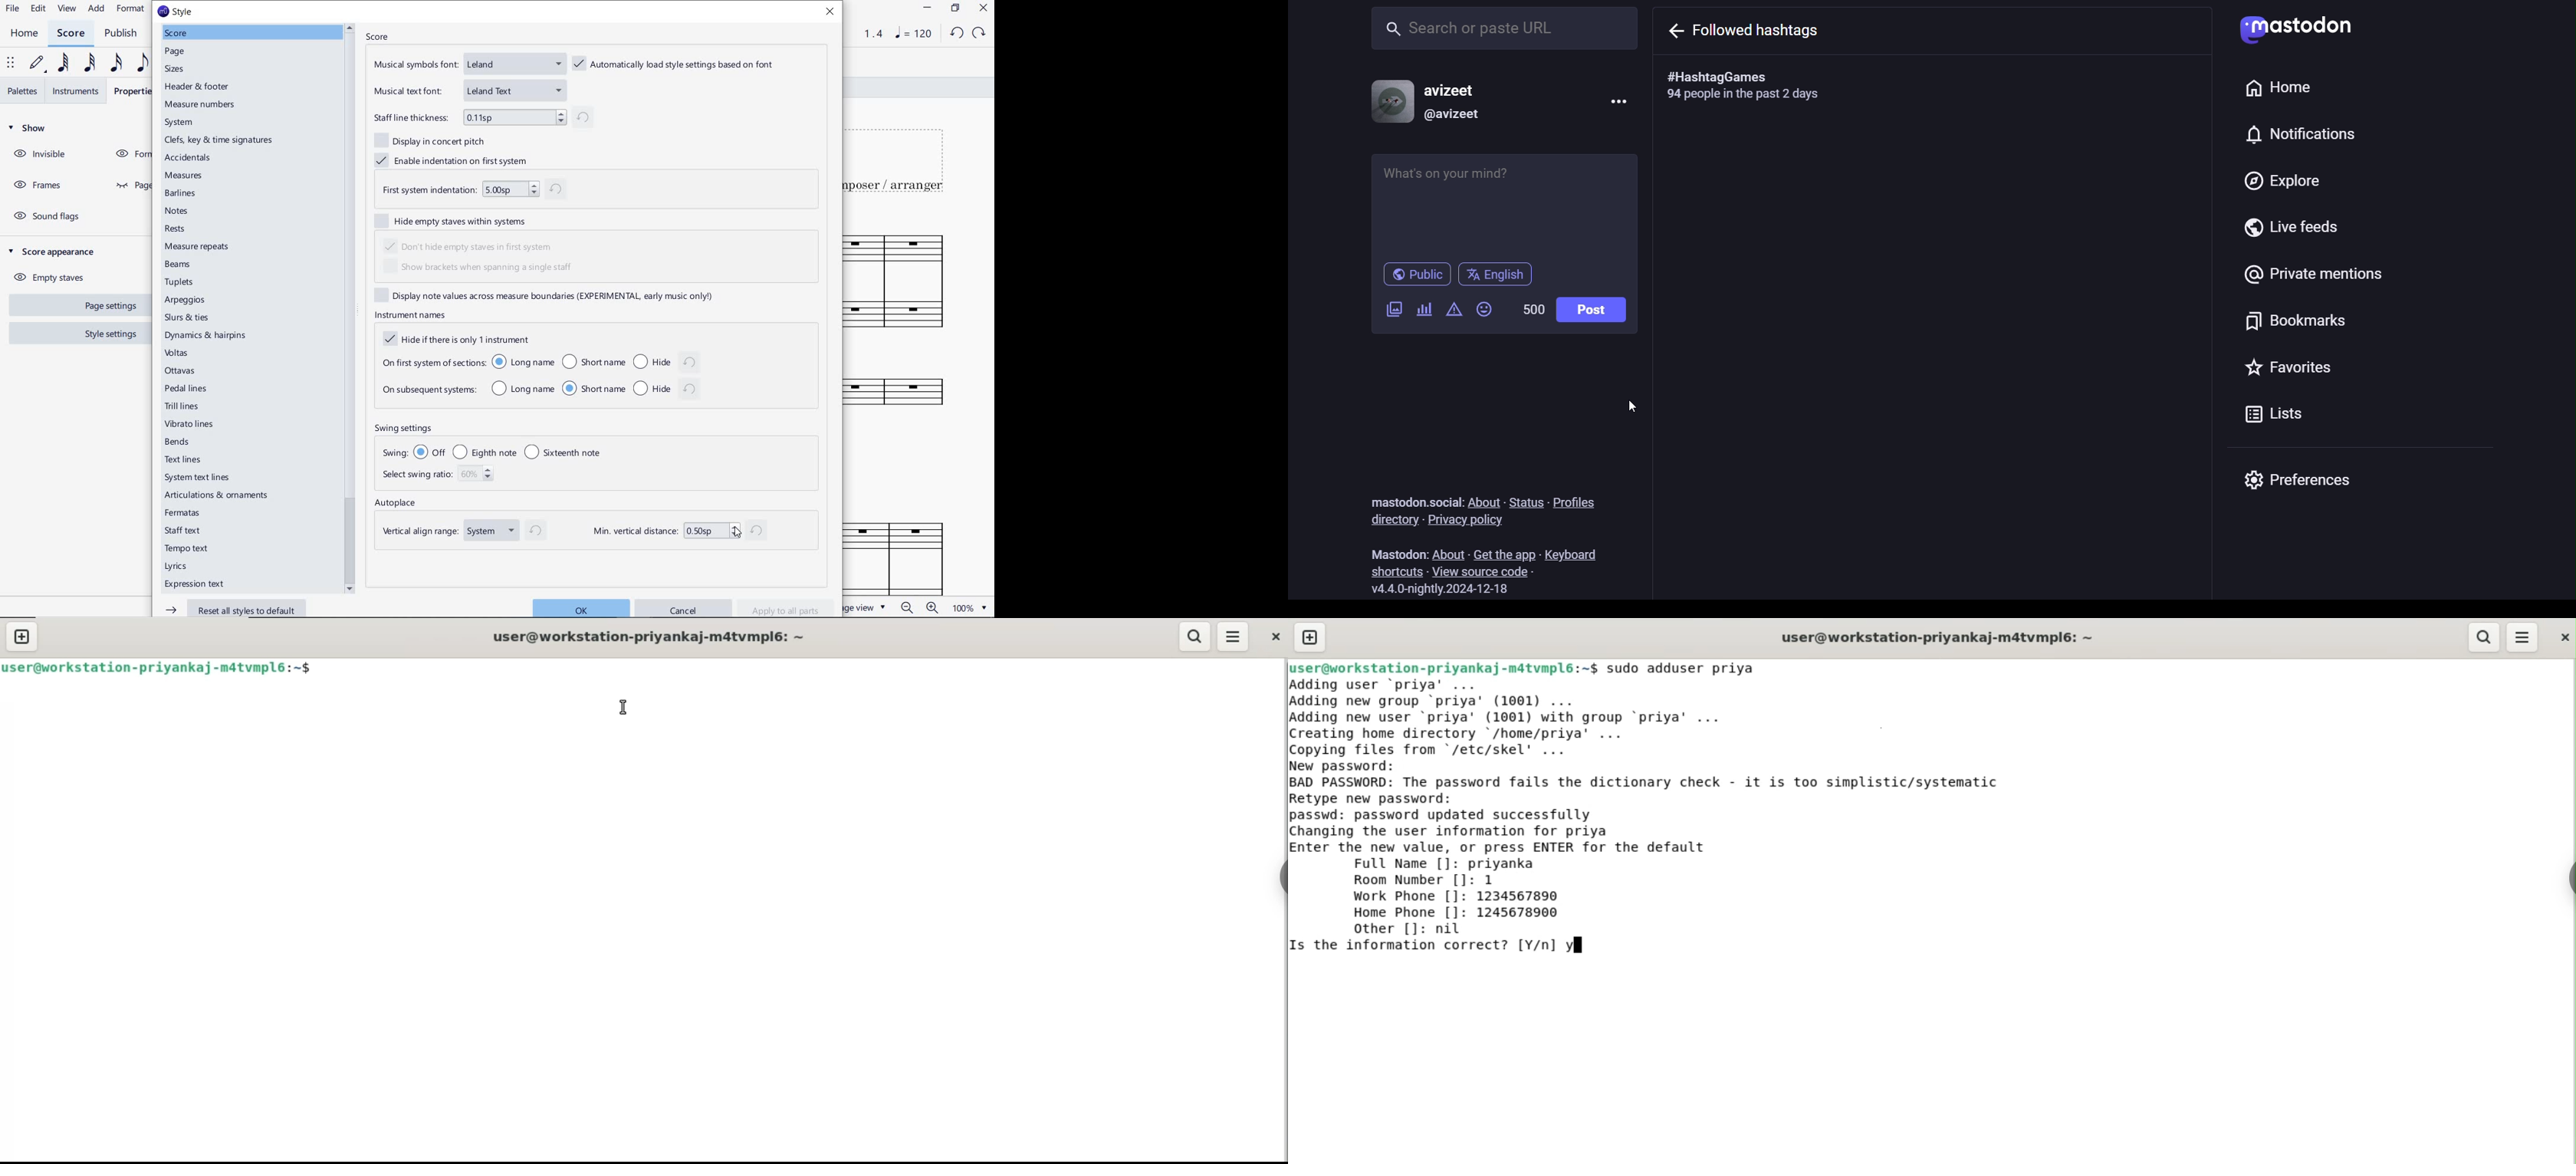 The height and width of the screenshot is (1176, 2576). What do you see at coordinates (866, 607) in the screenshot?
I see `page view` at bounding box center [866, 607].